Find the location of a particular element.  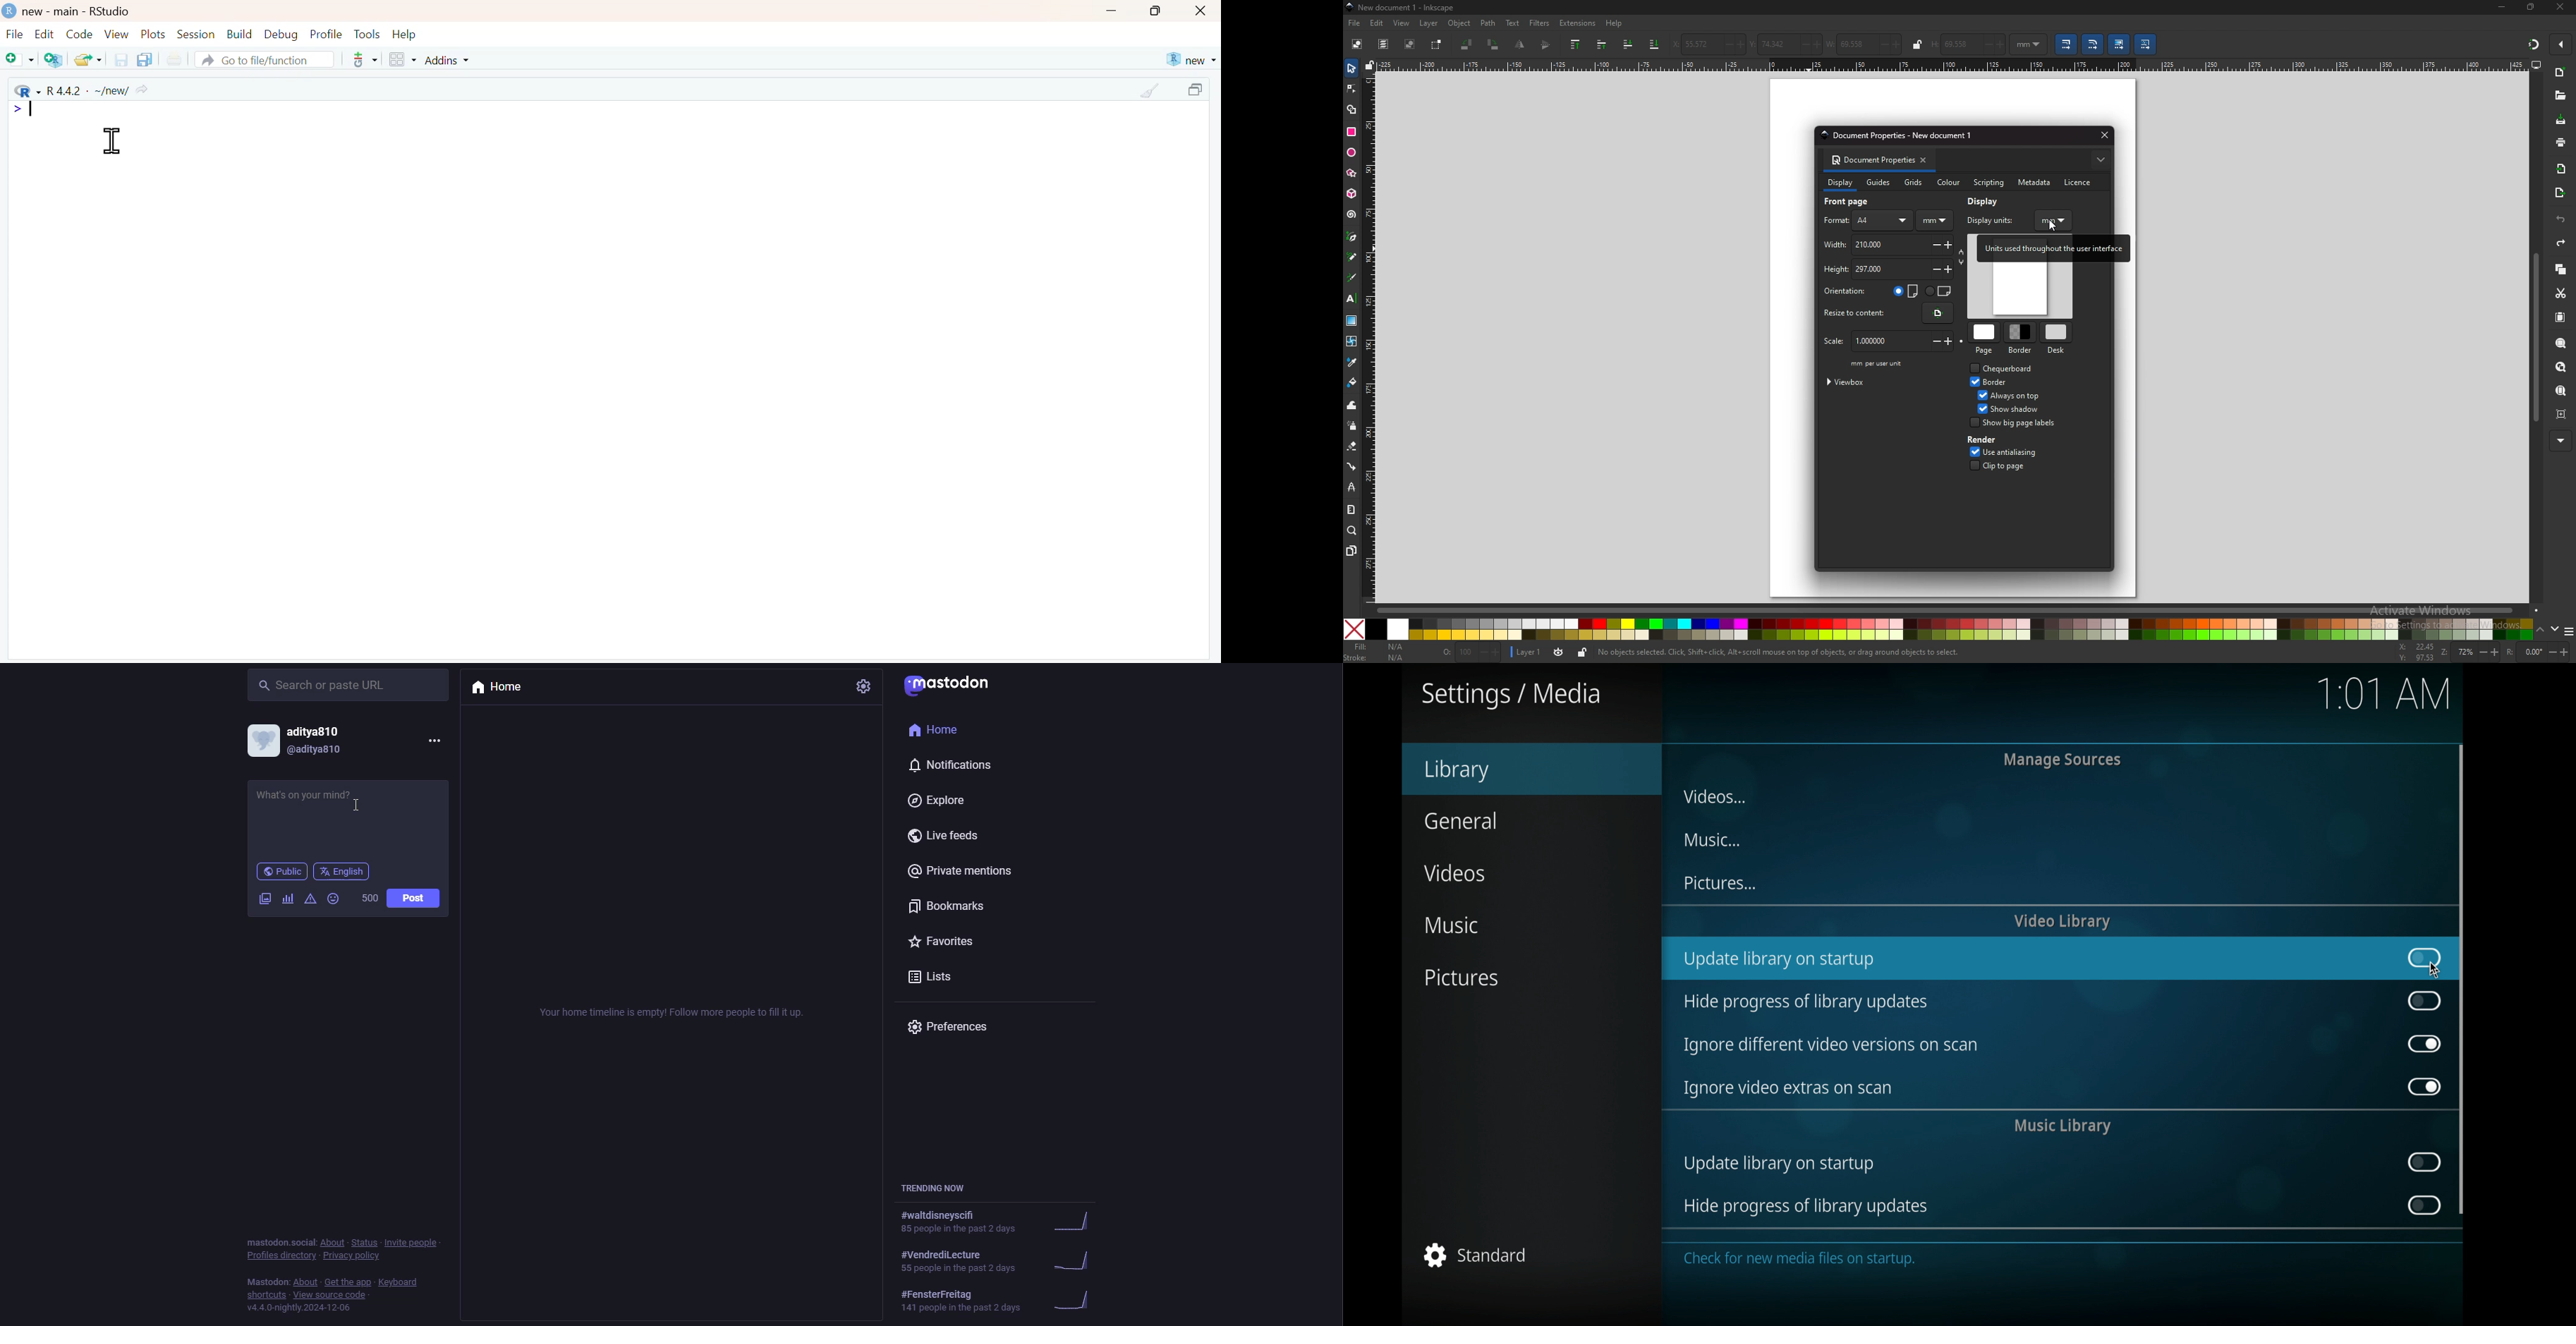

trending now is located at coordinates (1004, 1222).